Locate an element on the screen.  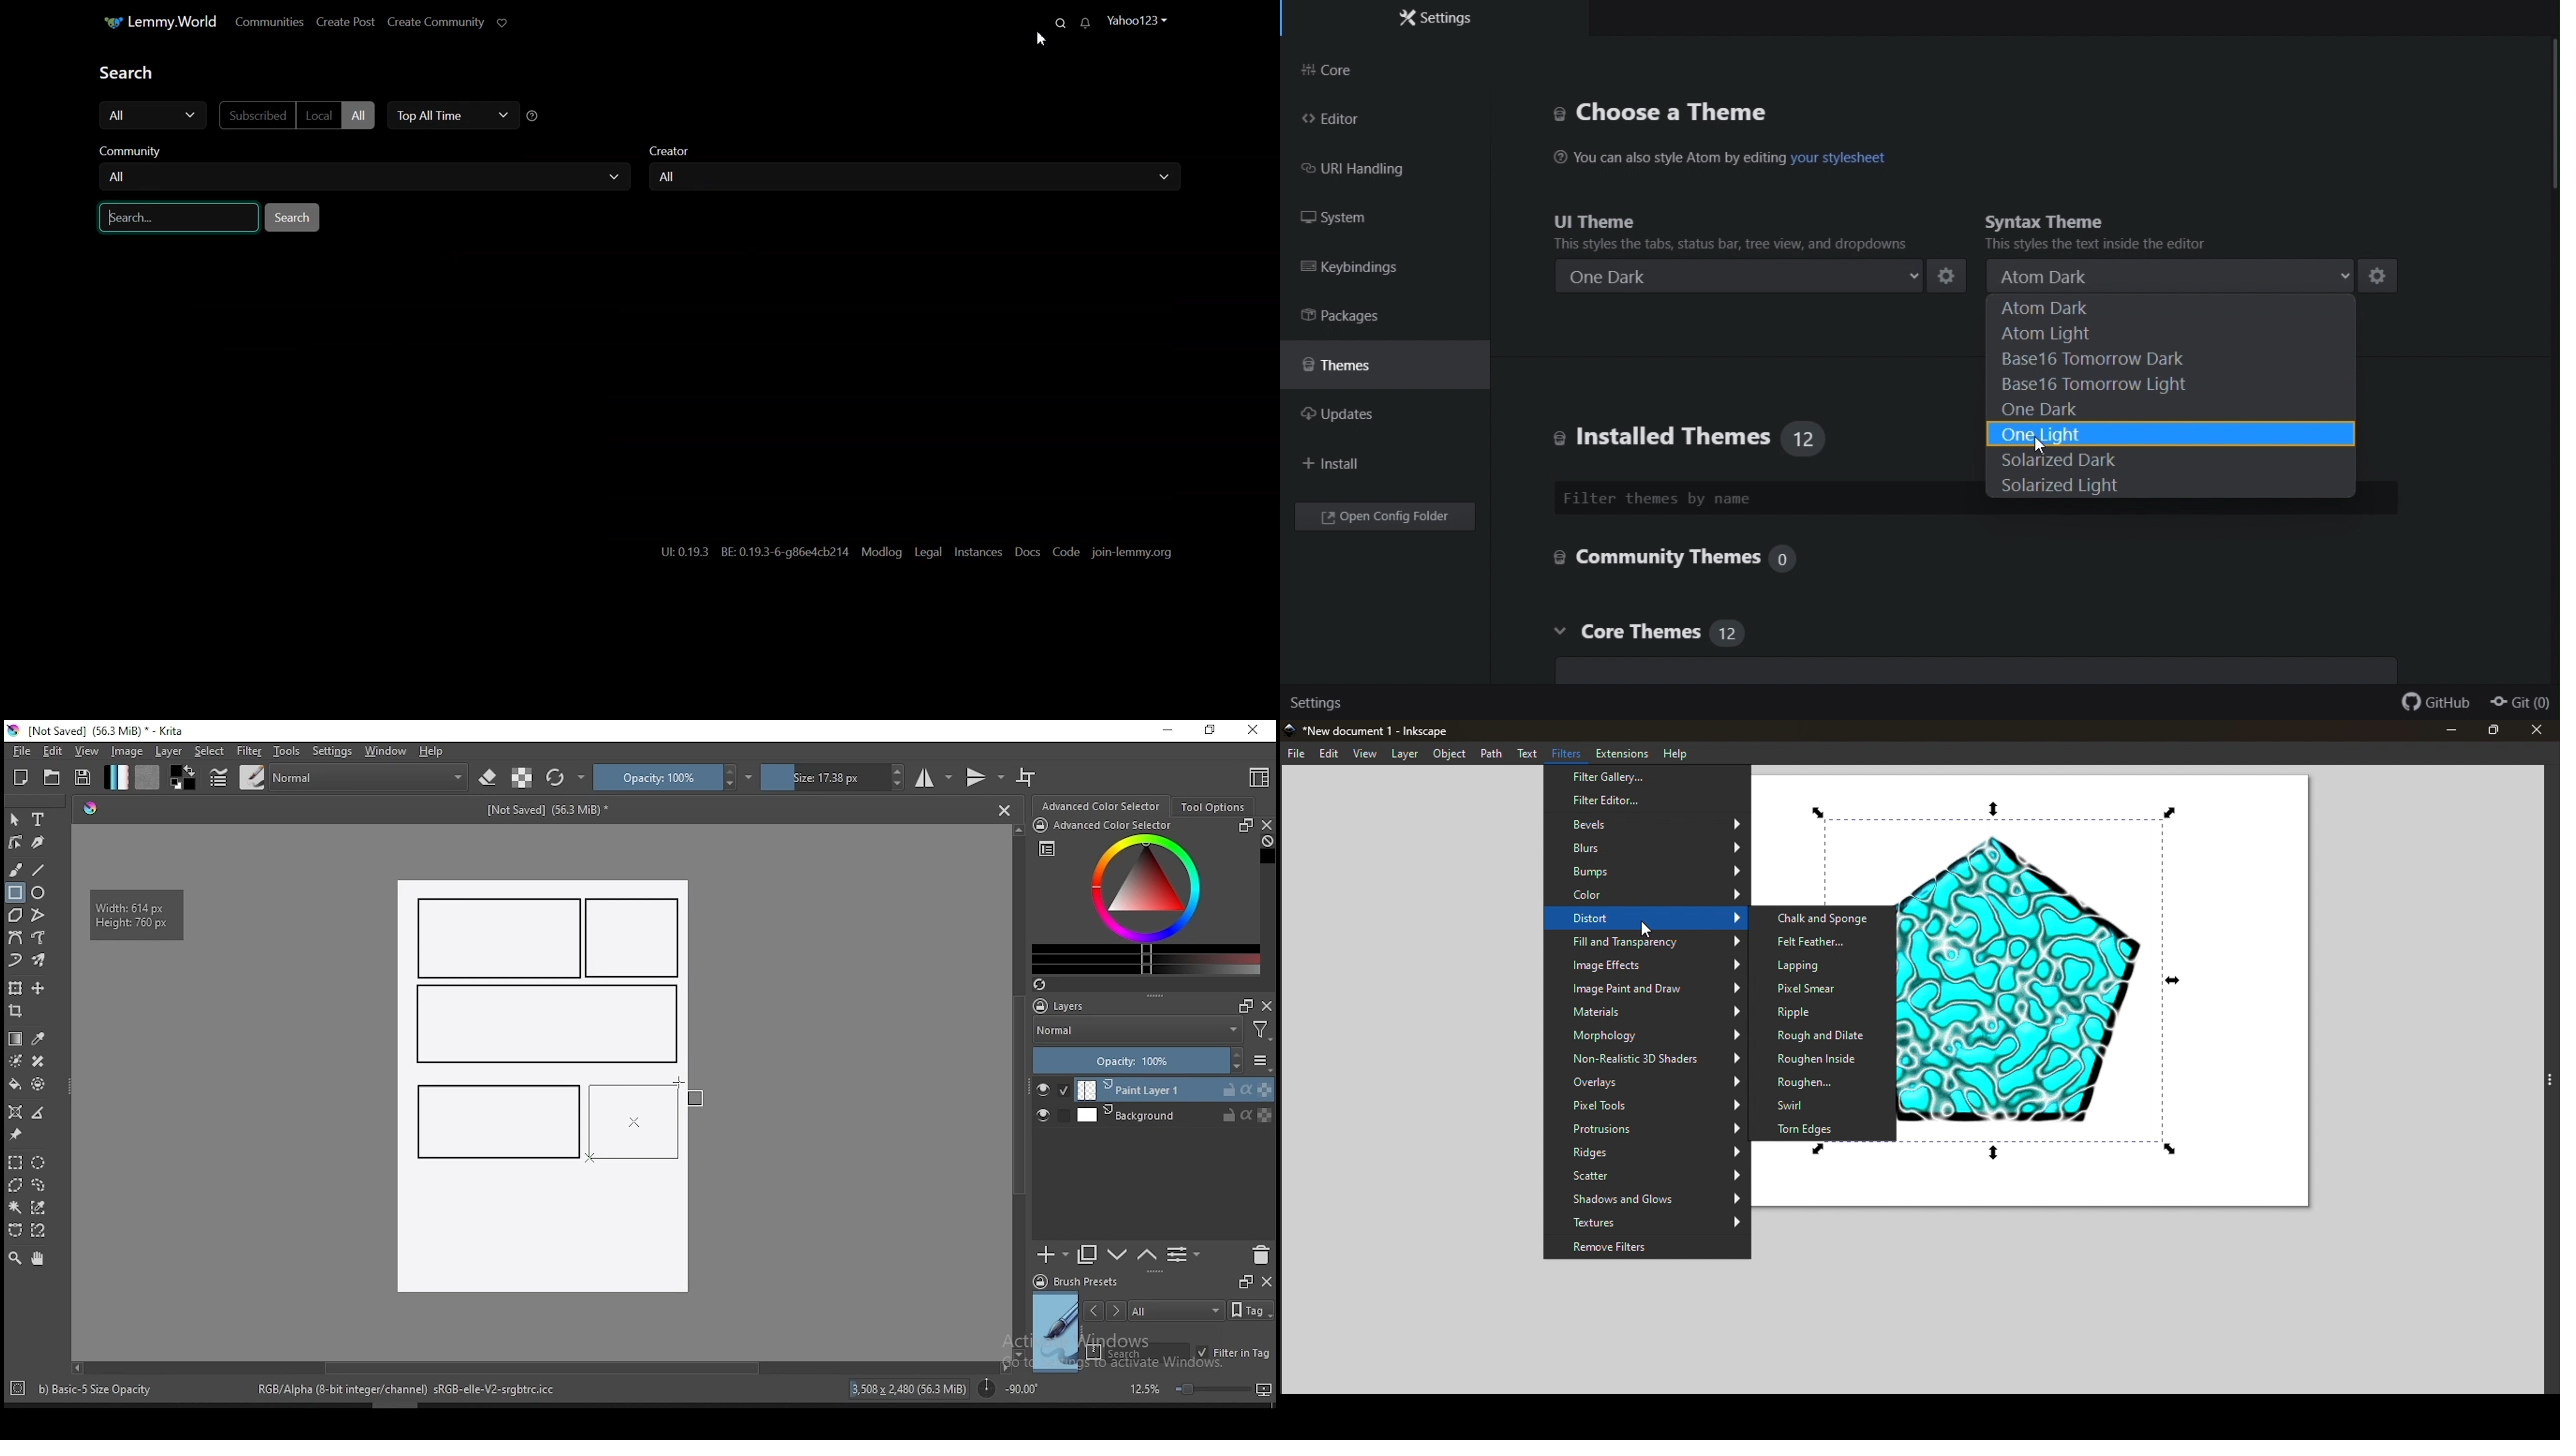
Felt Feather... is located at coordinates (1824, 940).